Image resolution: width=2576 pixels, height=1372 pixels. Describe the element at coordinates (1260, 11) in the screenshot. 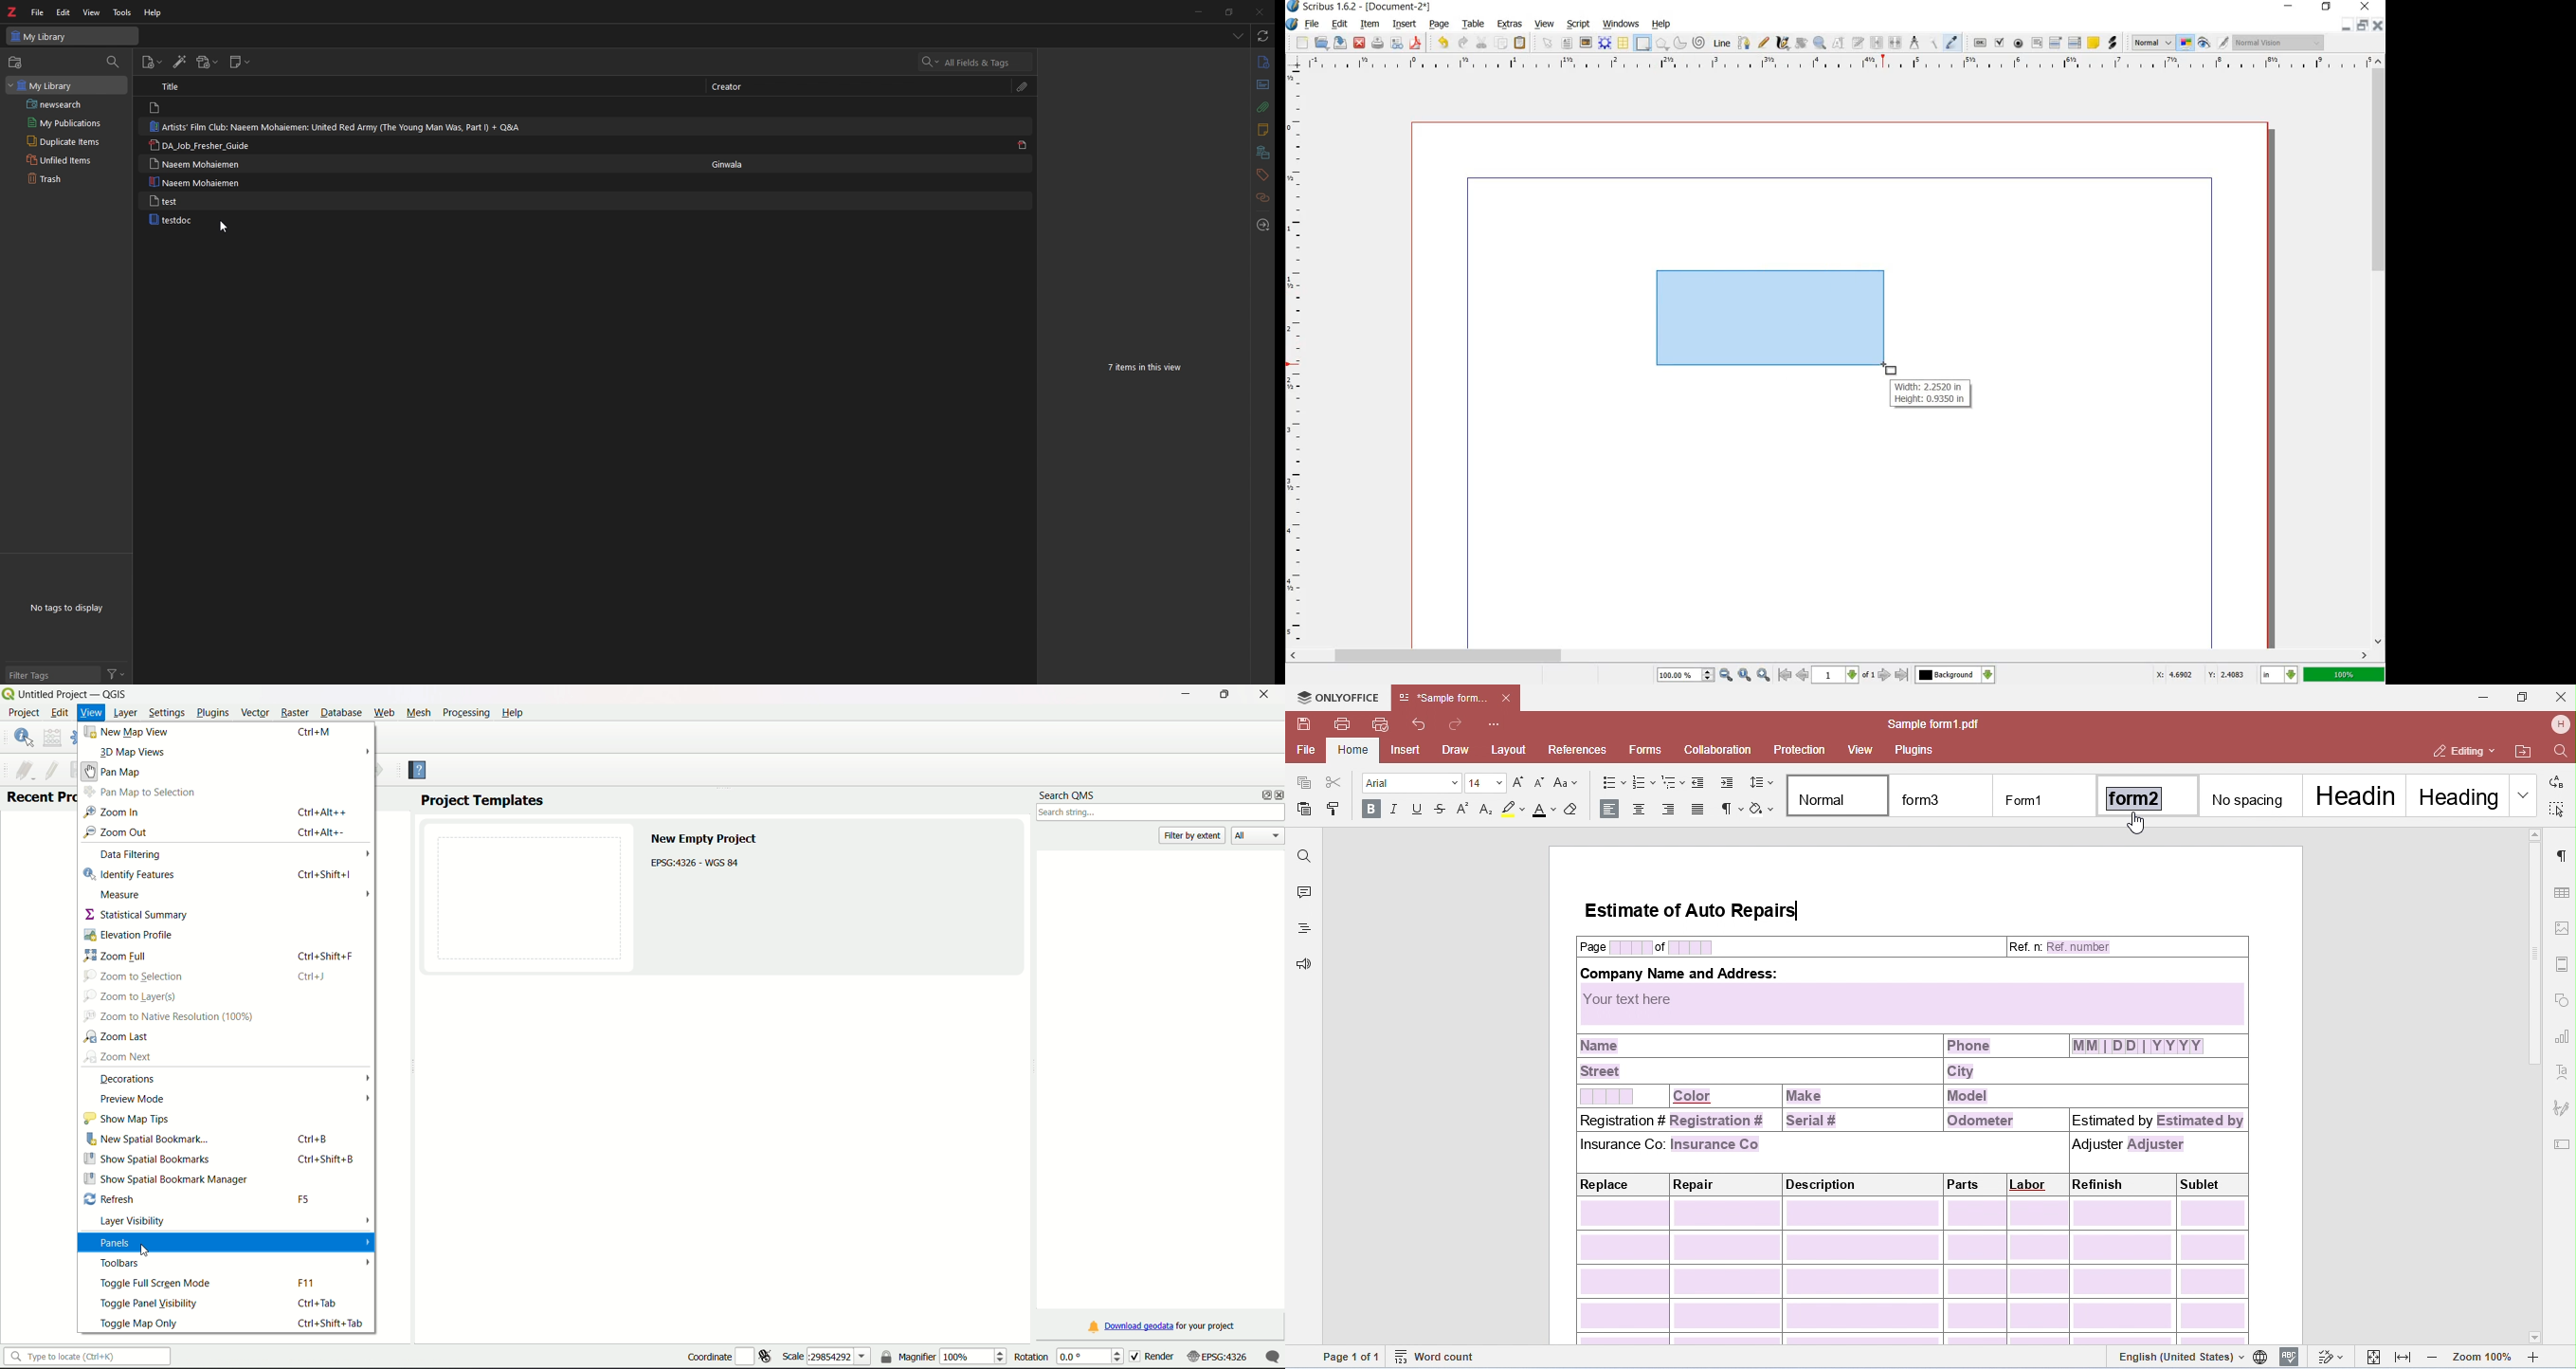

I see `close` at that location.